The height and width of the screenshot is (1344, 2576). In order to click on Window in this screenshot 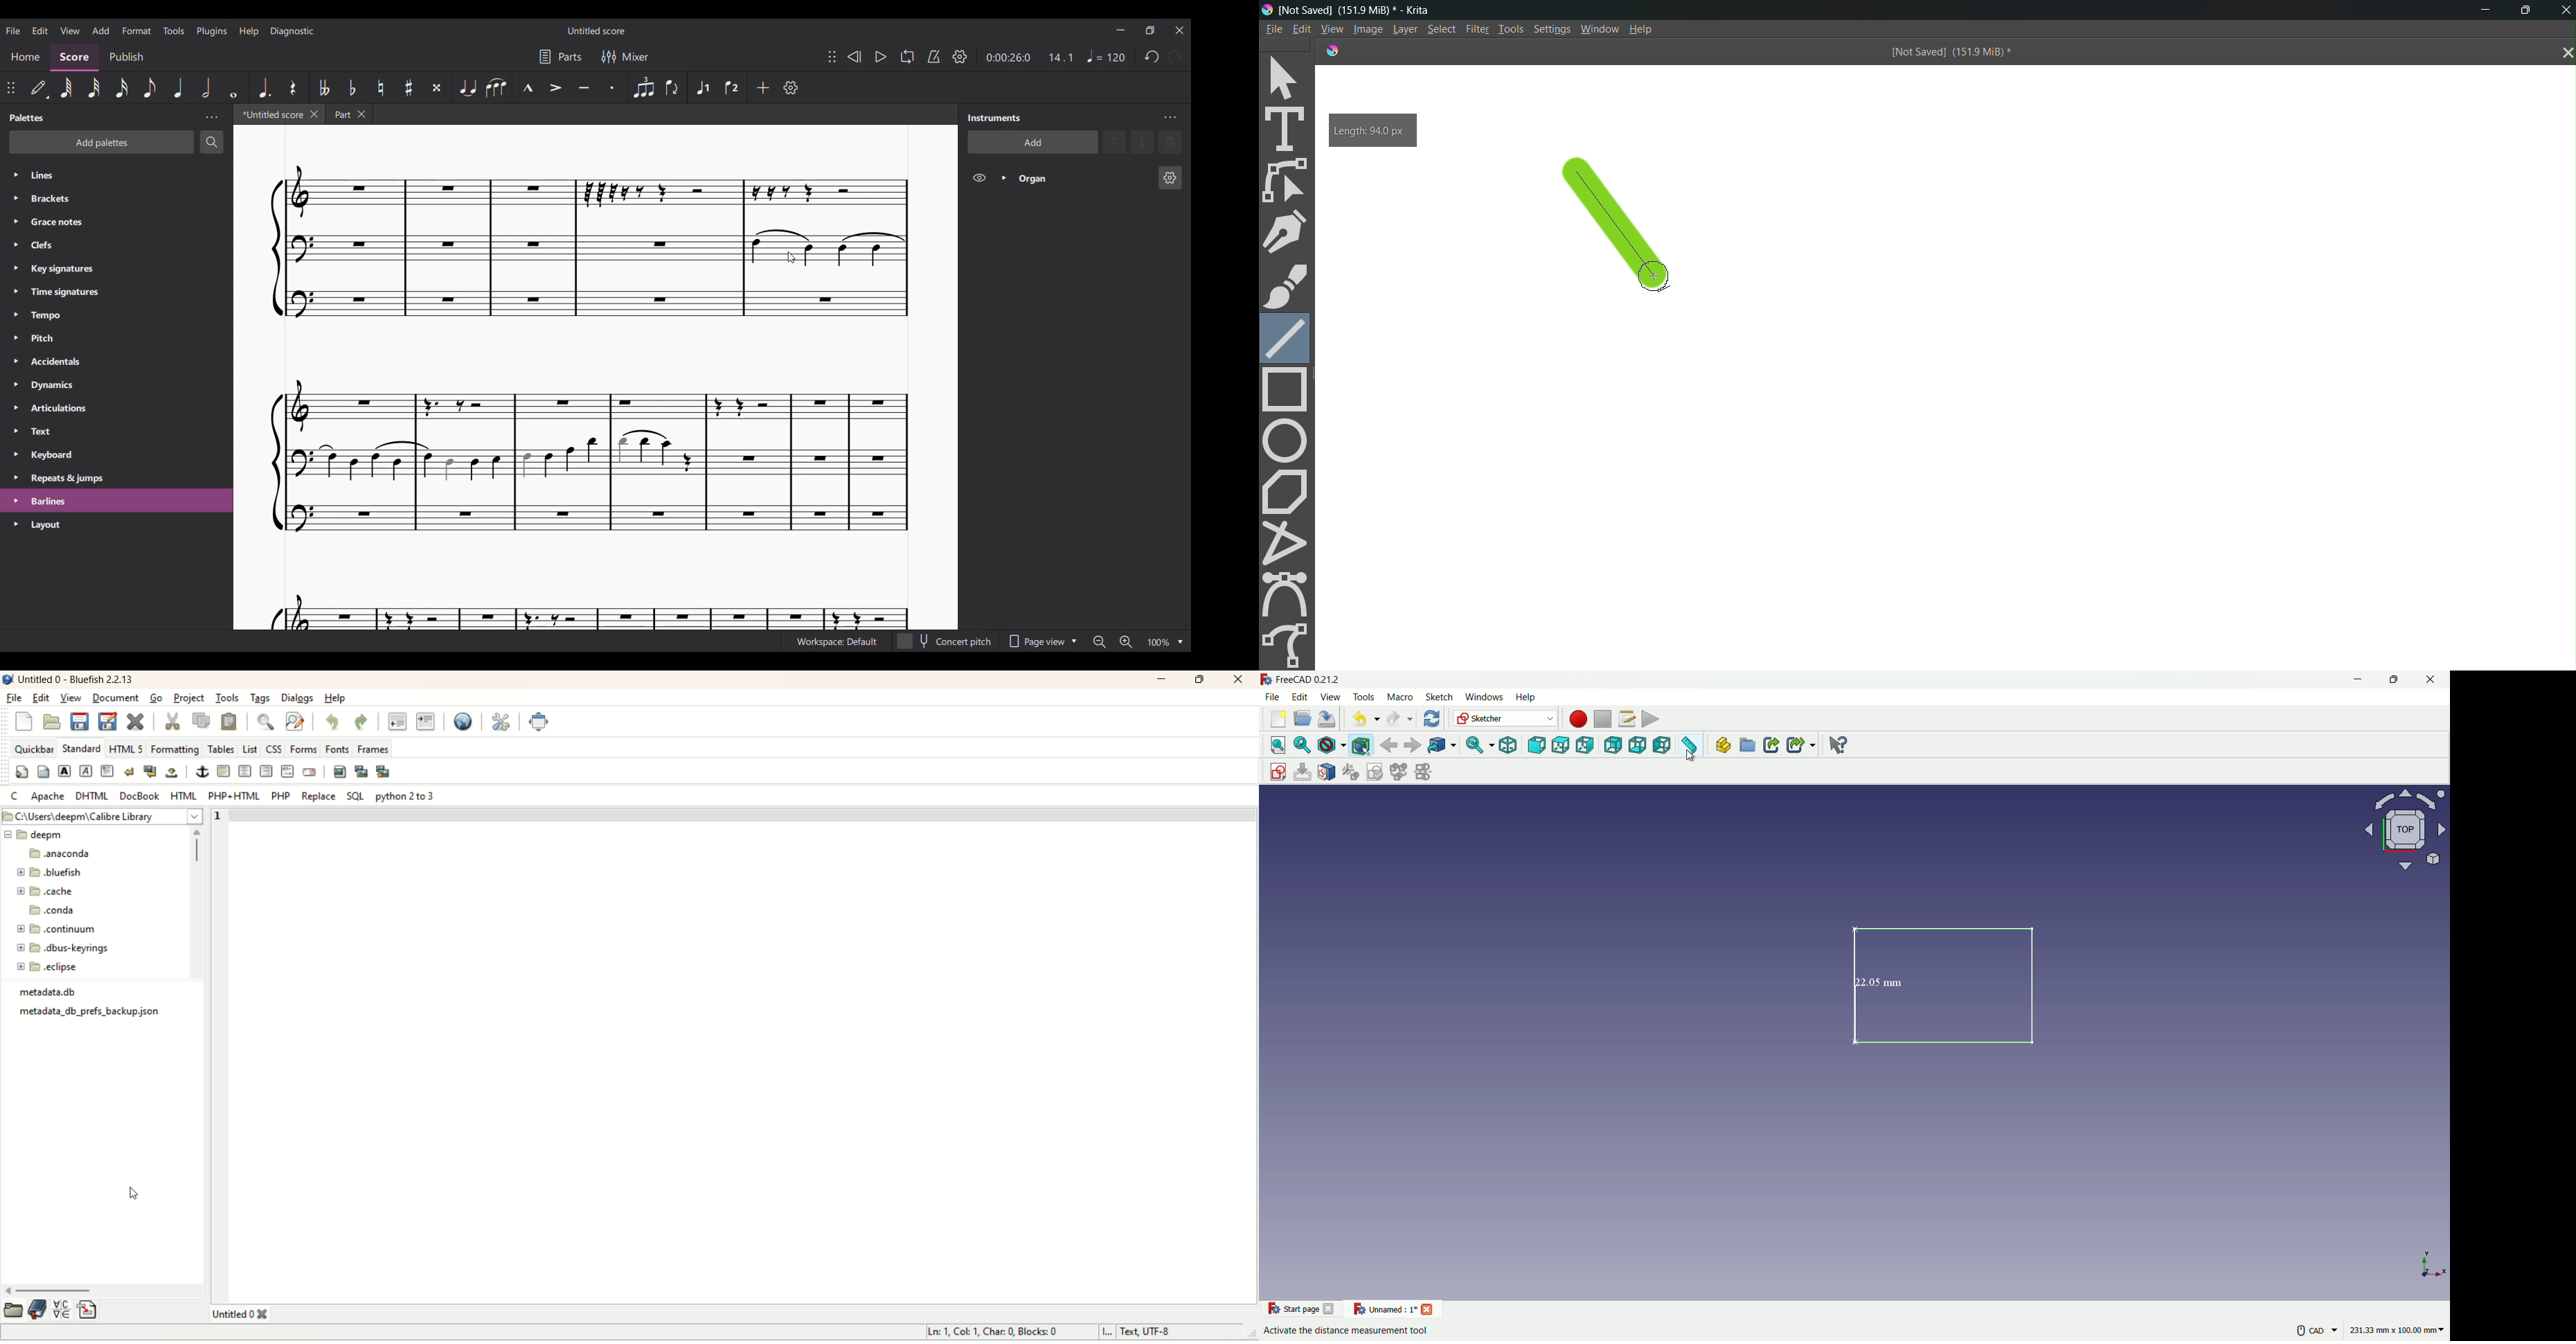, I will do `click(1600, 29)`.